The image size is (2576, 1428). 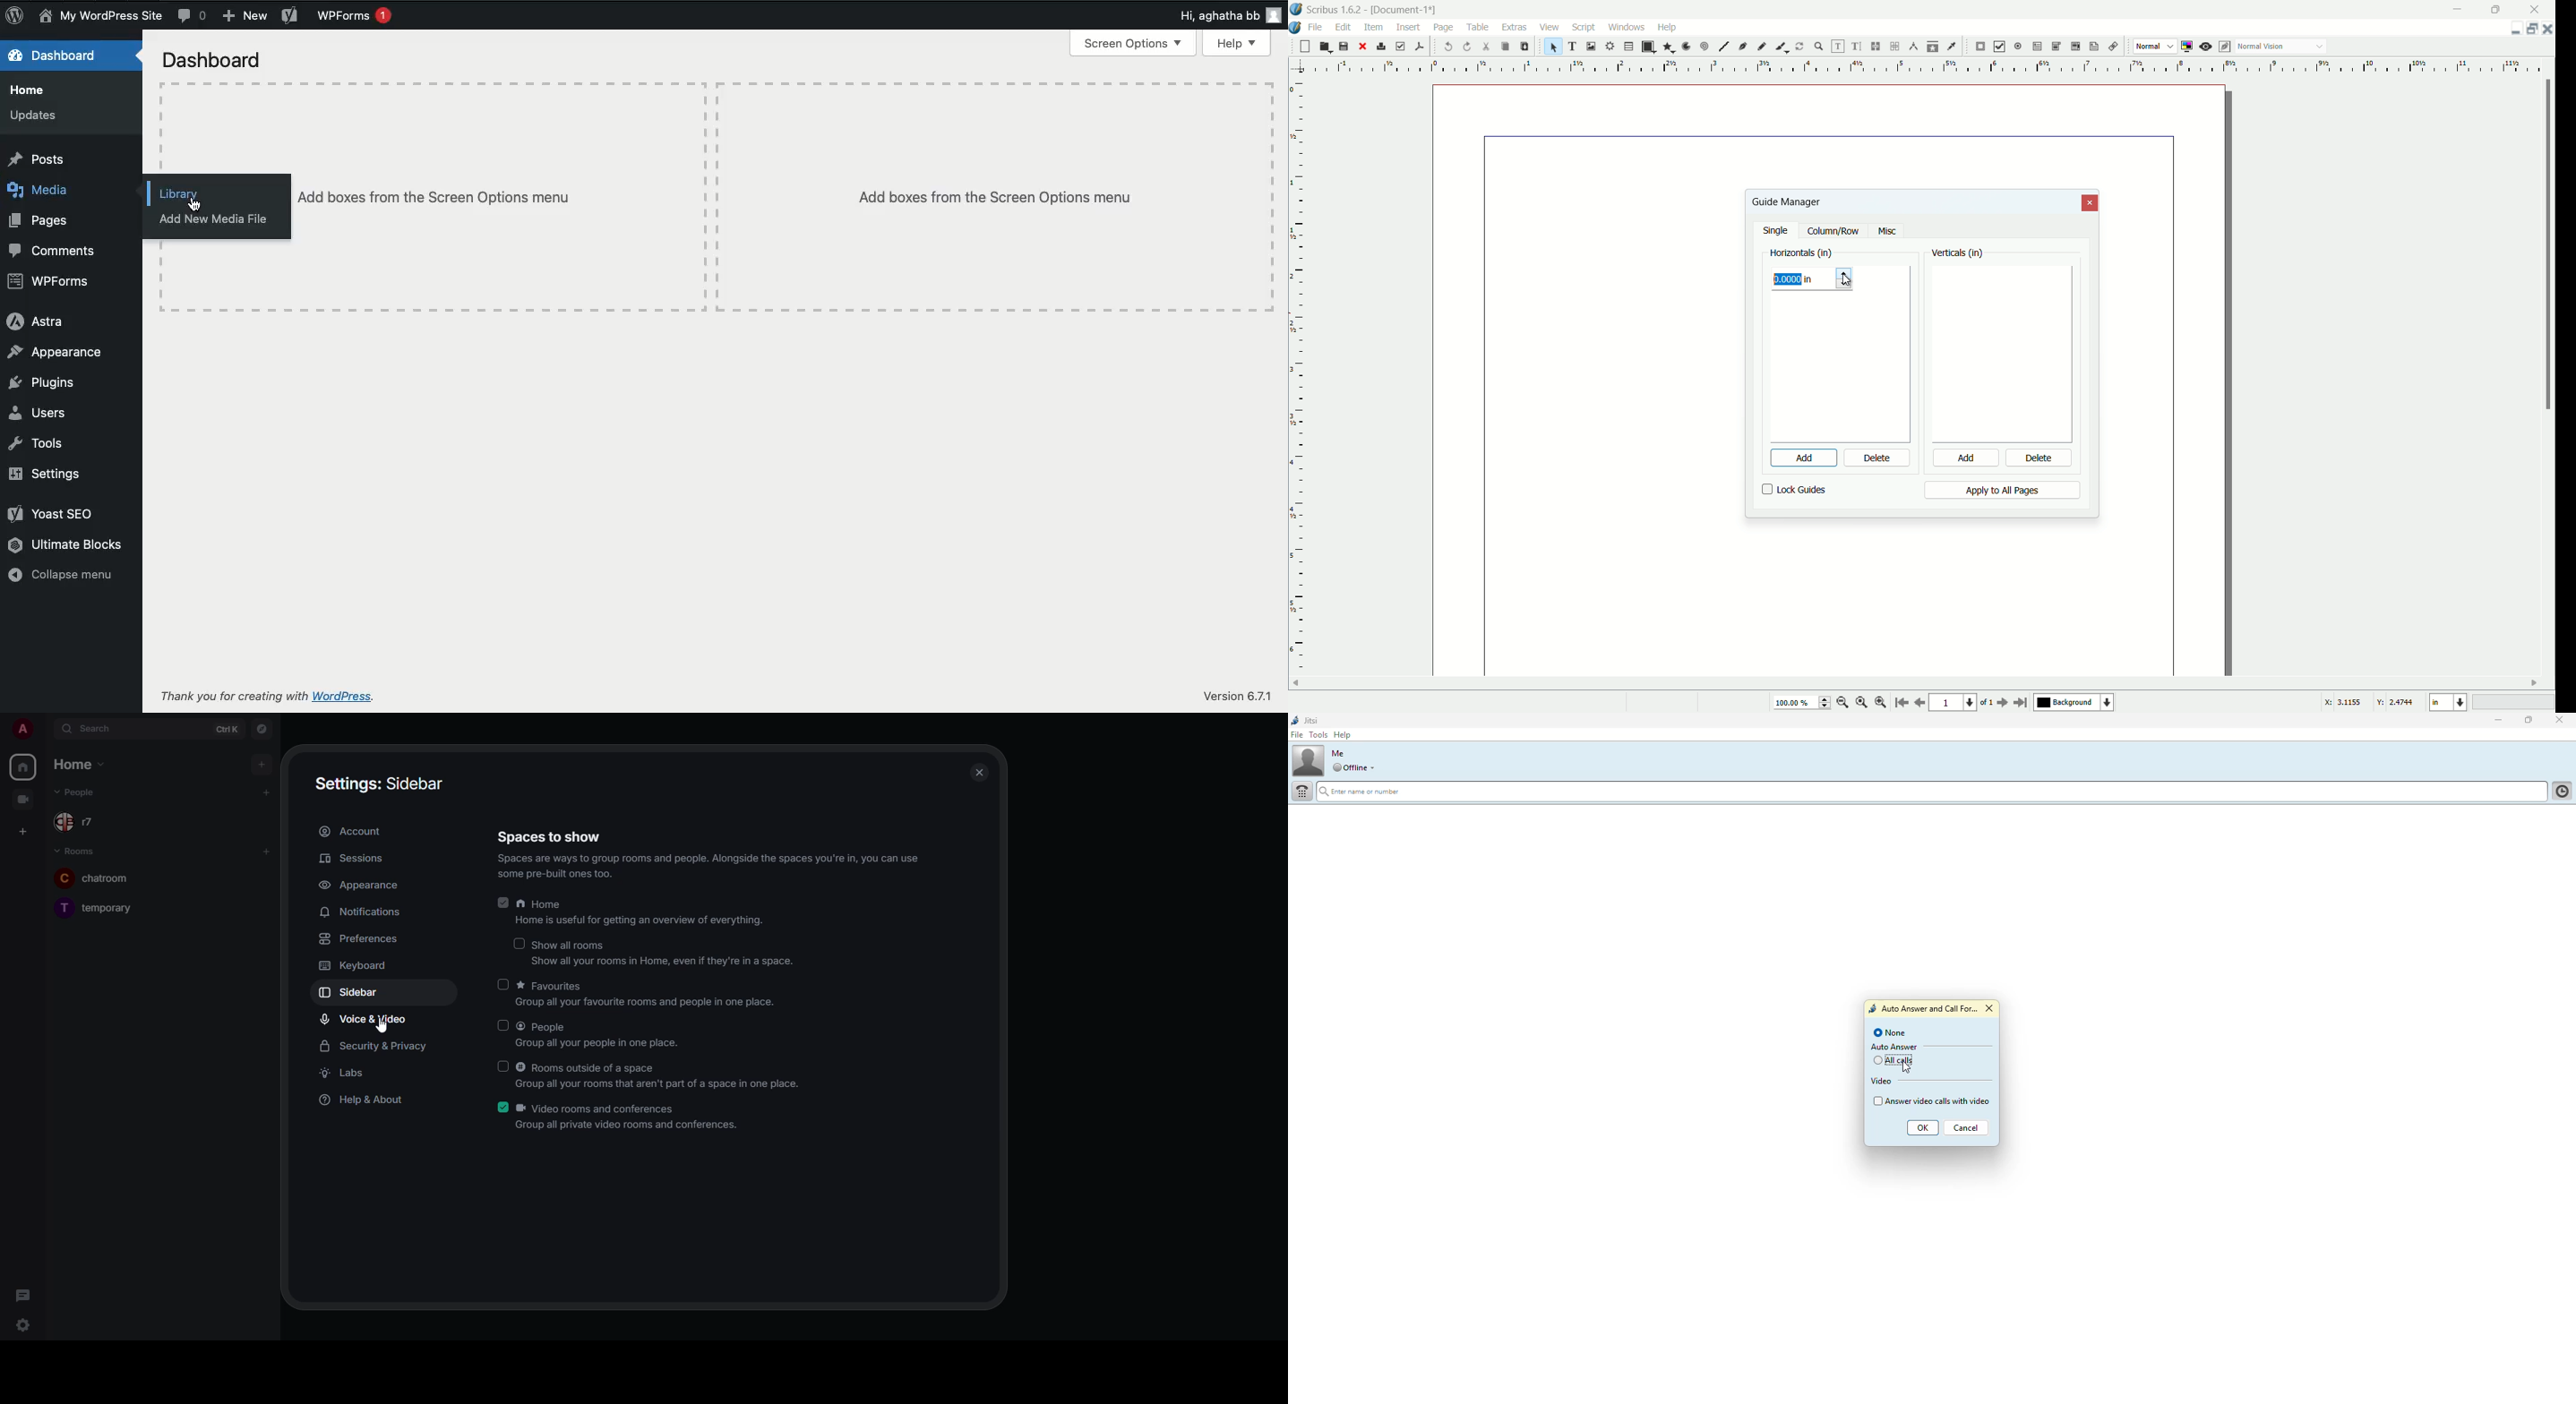 What do you see at coordinates (1419, 45) in the screenshot?
I see `save as pdf` at bounding box center [1419, 45].